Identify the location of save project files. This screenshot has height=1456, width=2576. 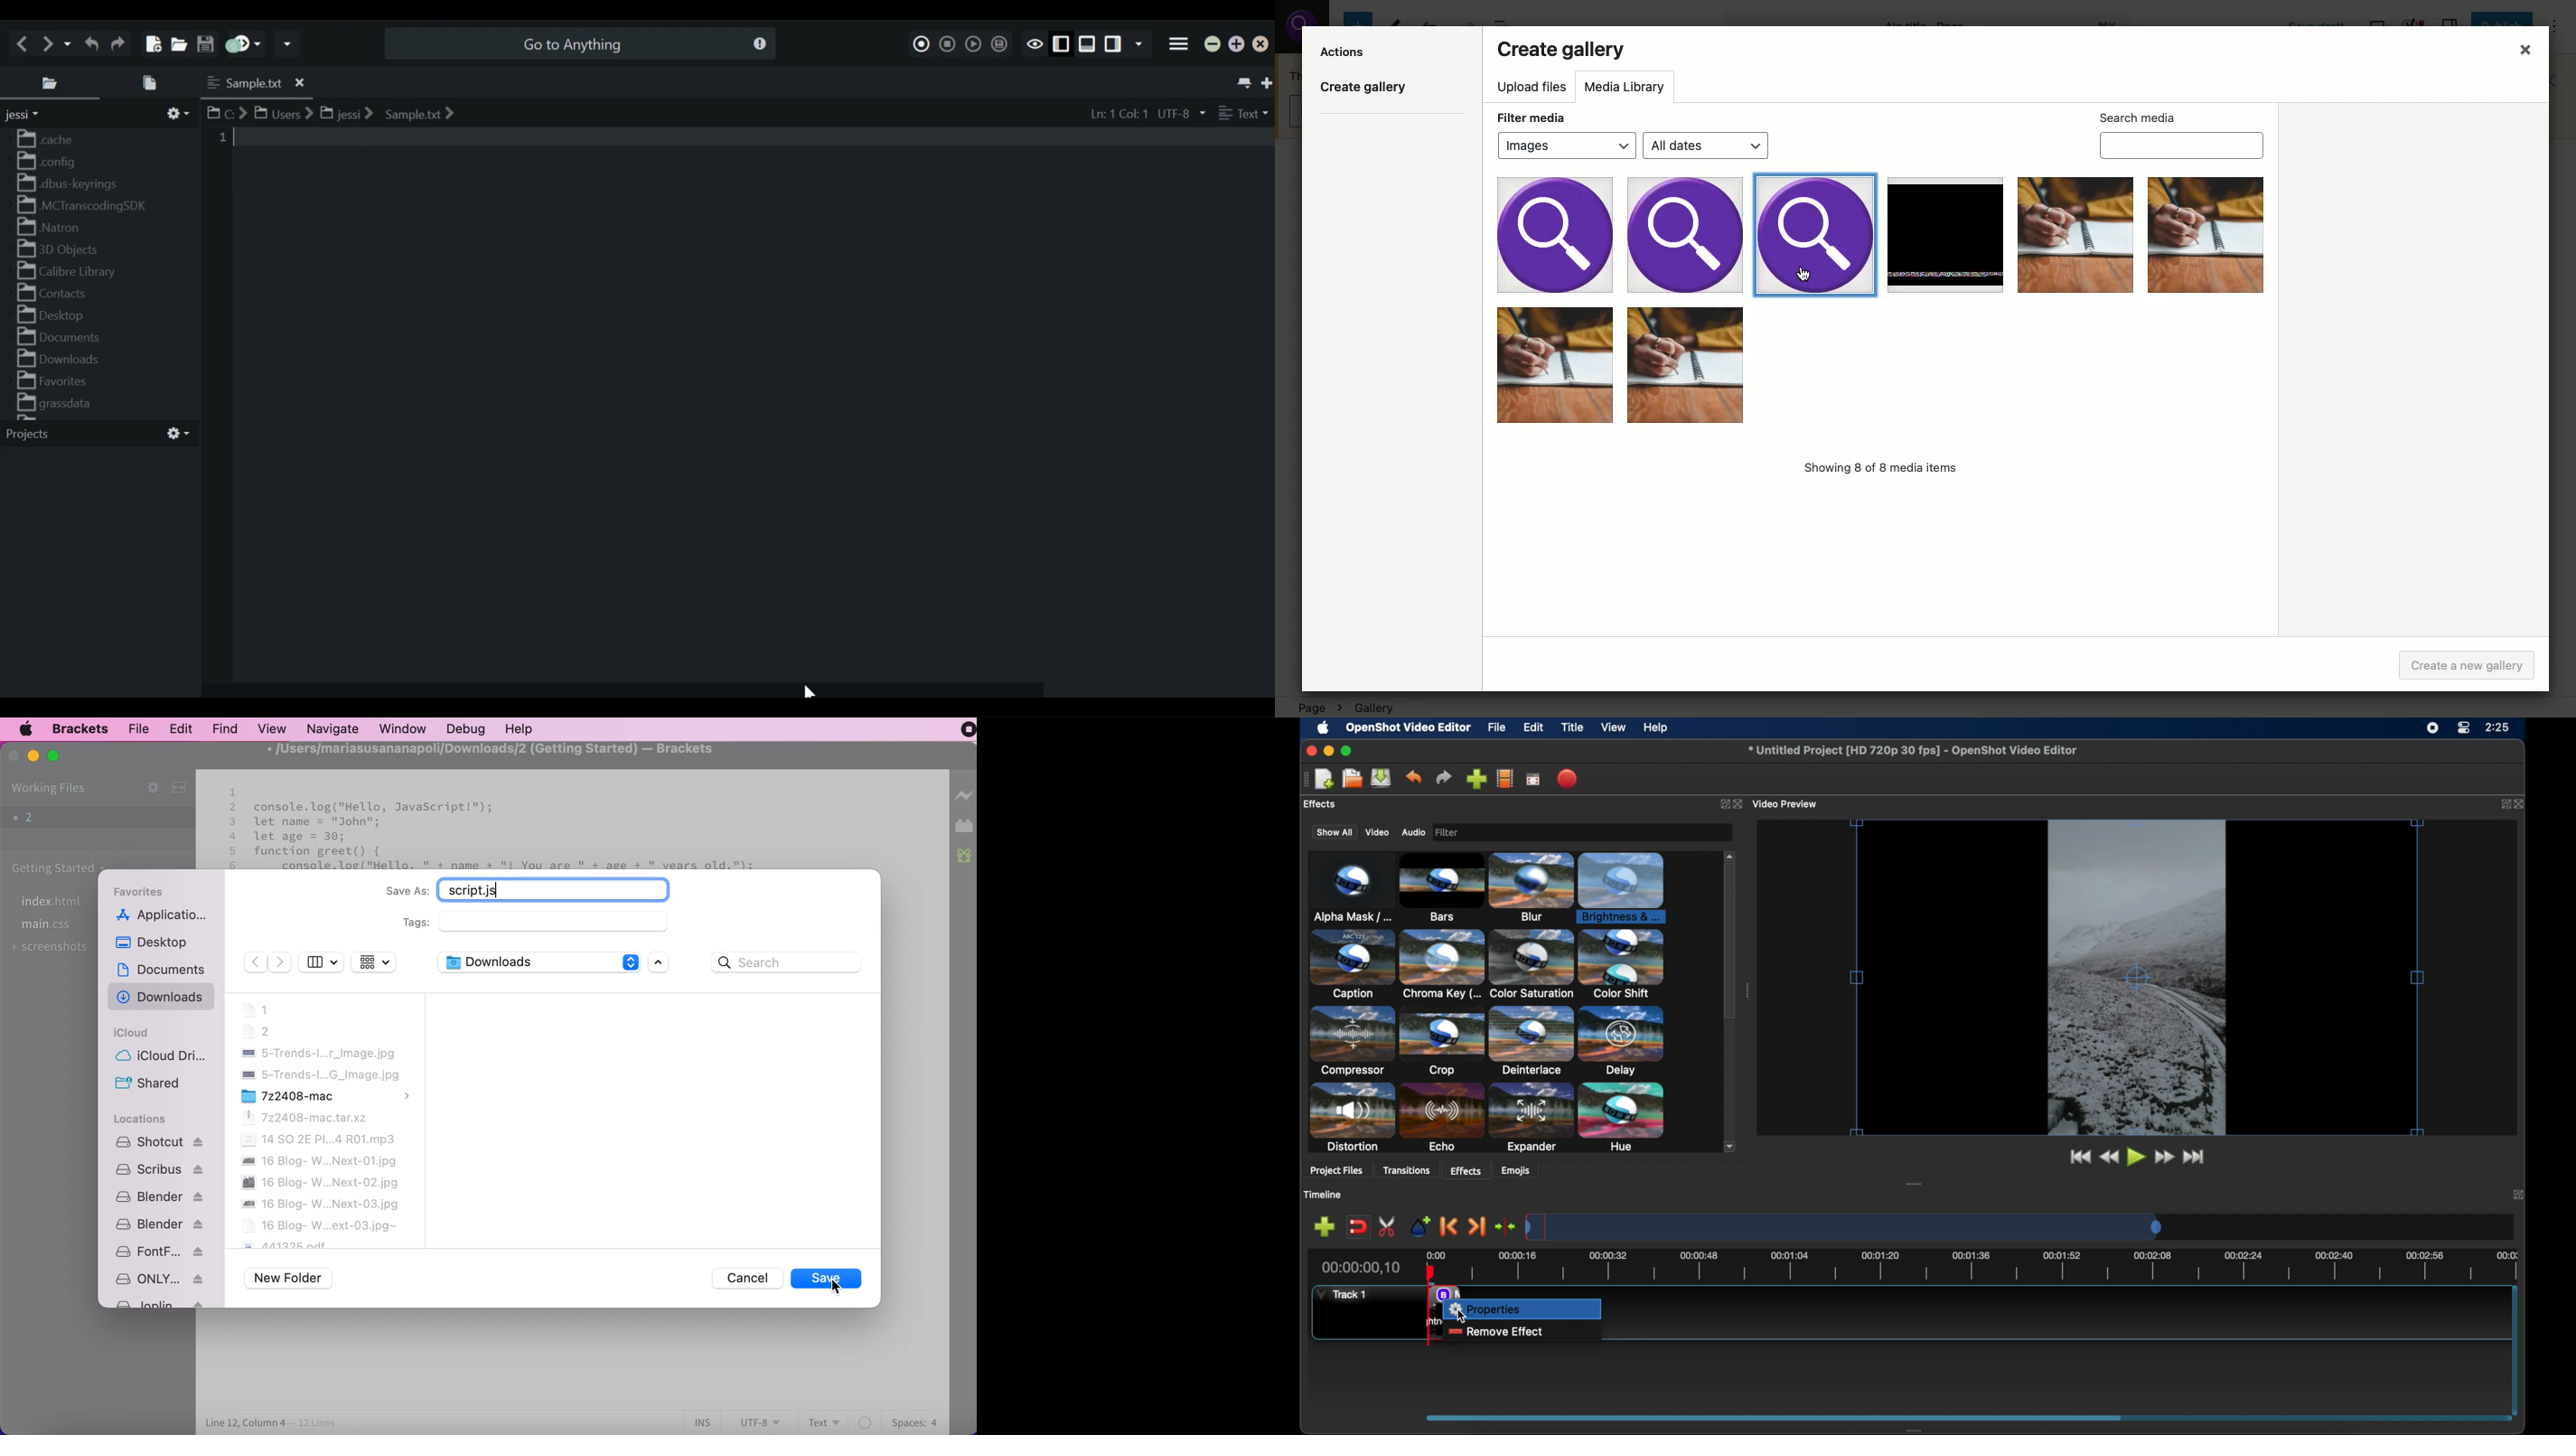
(1381, 778).